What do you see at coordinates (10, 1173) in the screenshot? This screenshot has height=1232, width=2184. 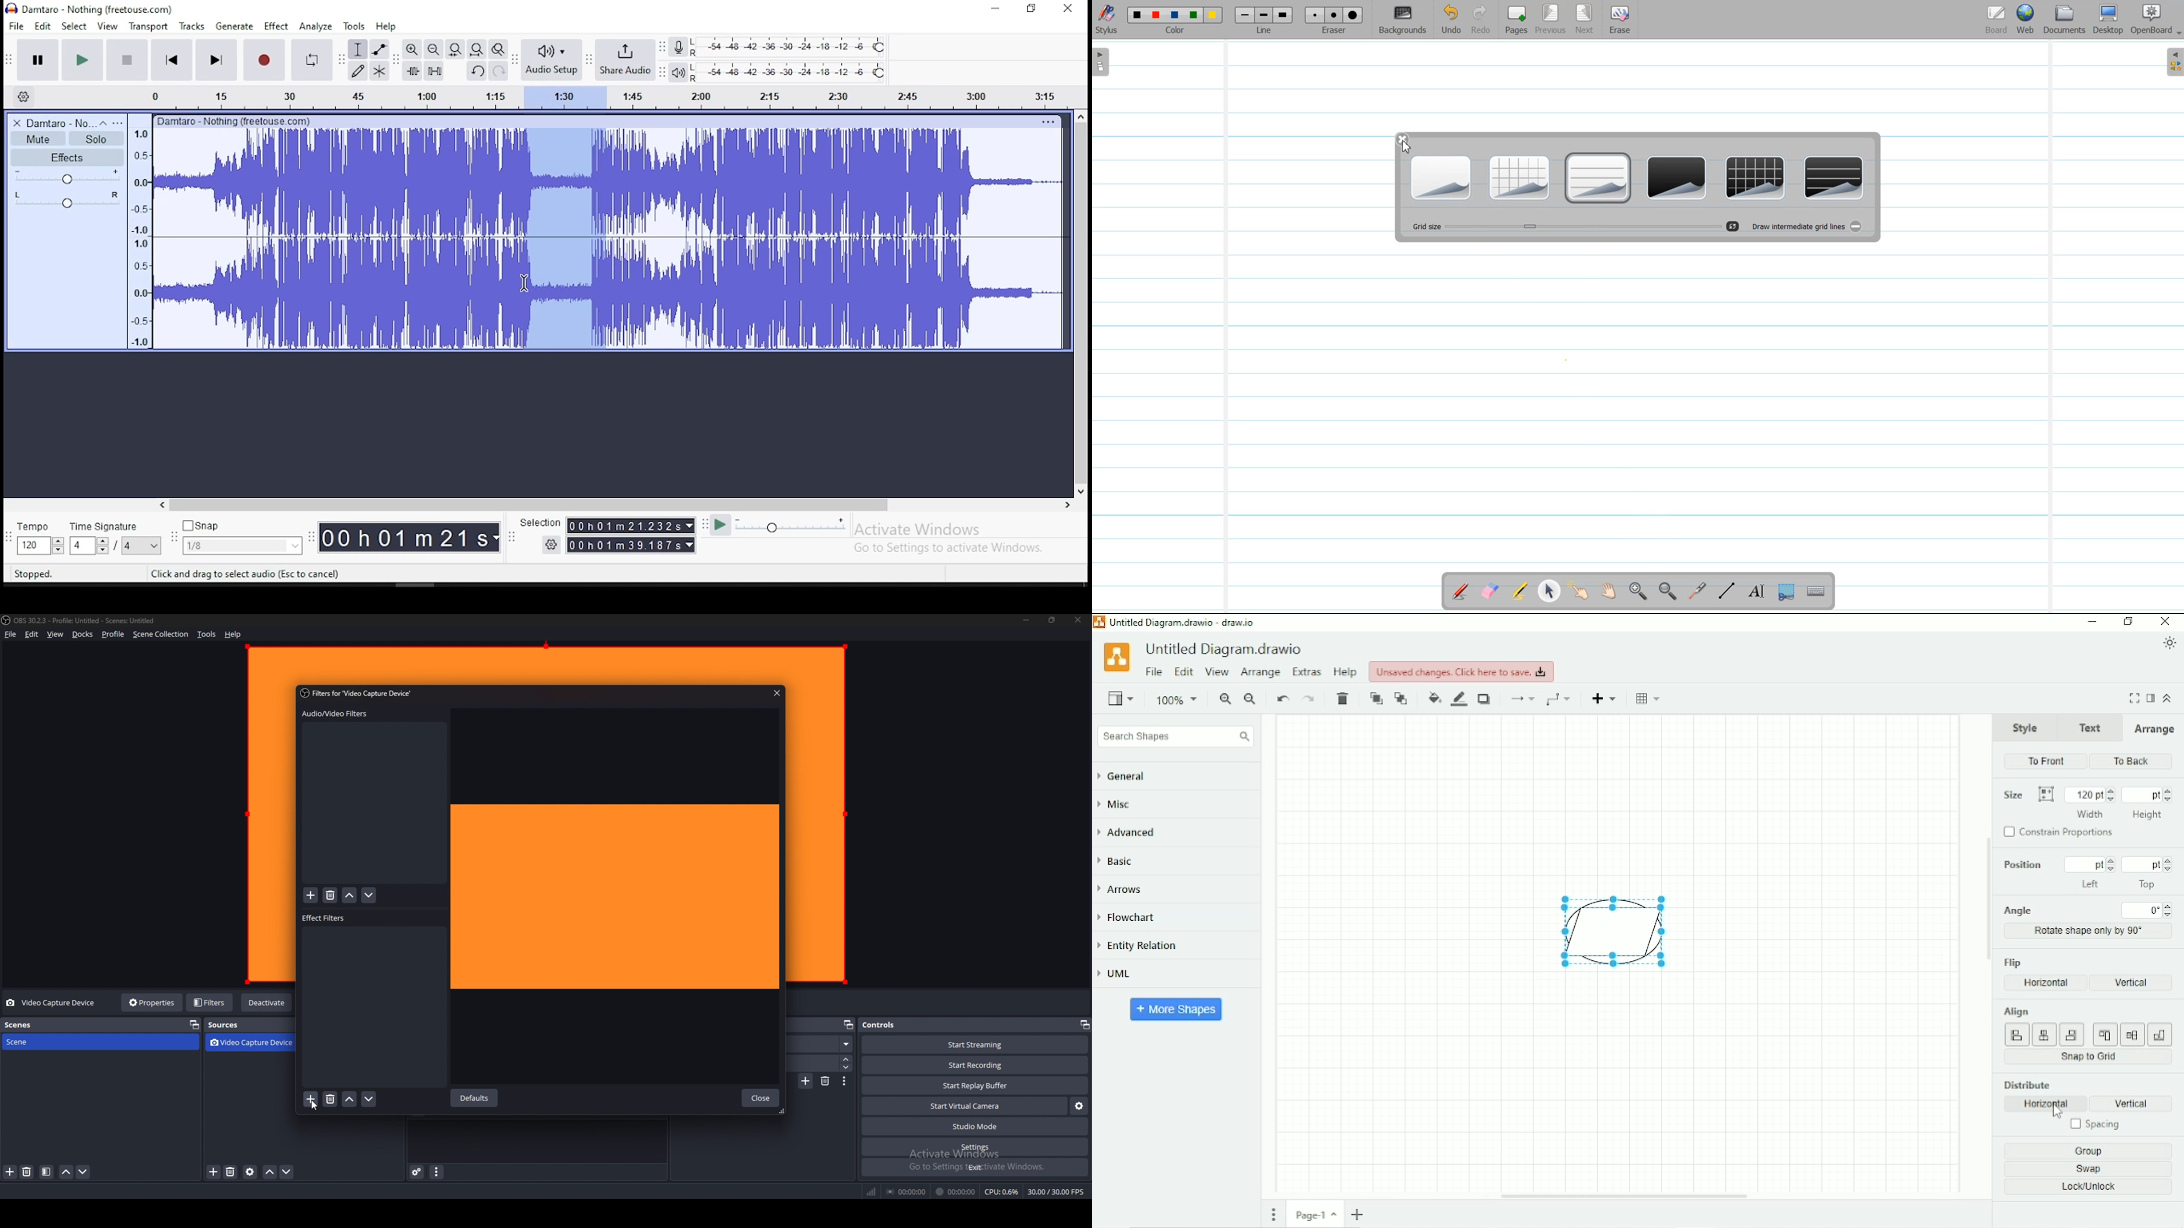 I see `add scene` at bounding box center [10, 1173].